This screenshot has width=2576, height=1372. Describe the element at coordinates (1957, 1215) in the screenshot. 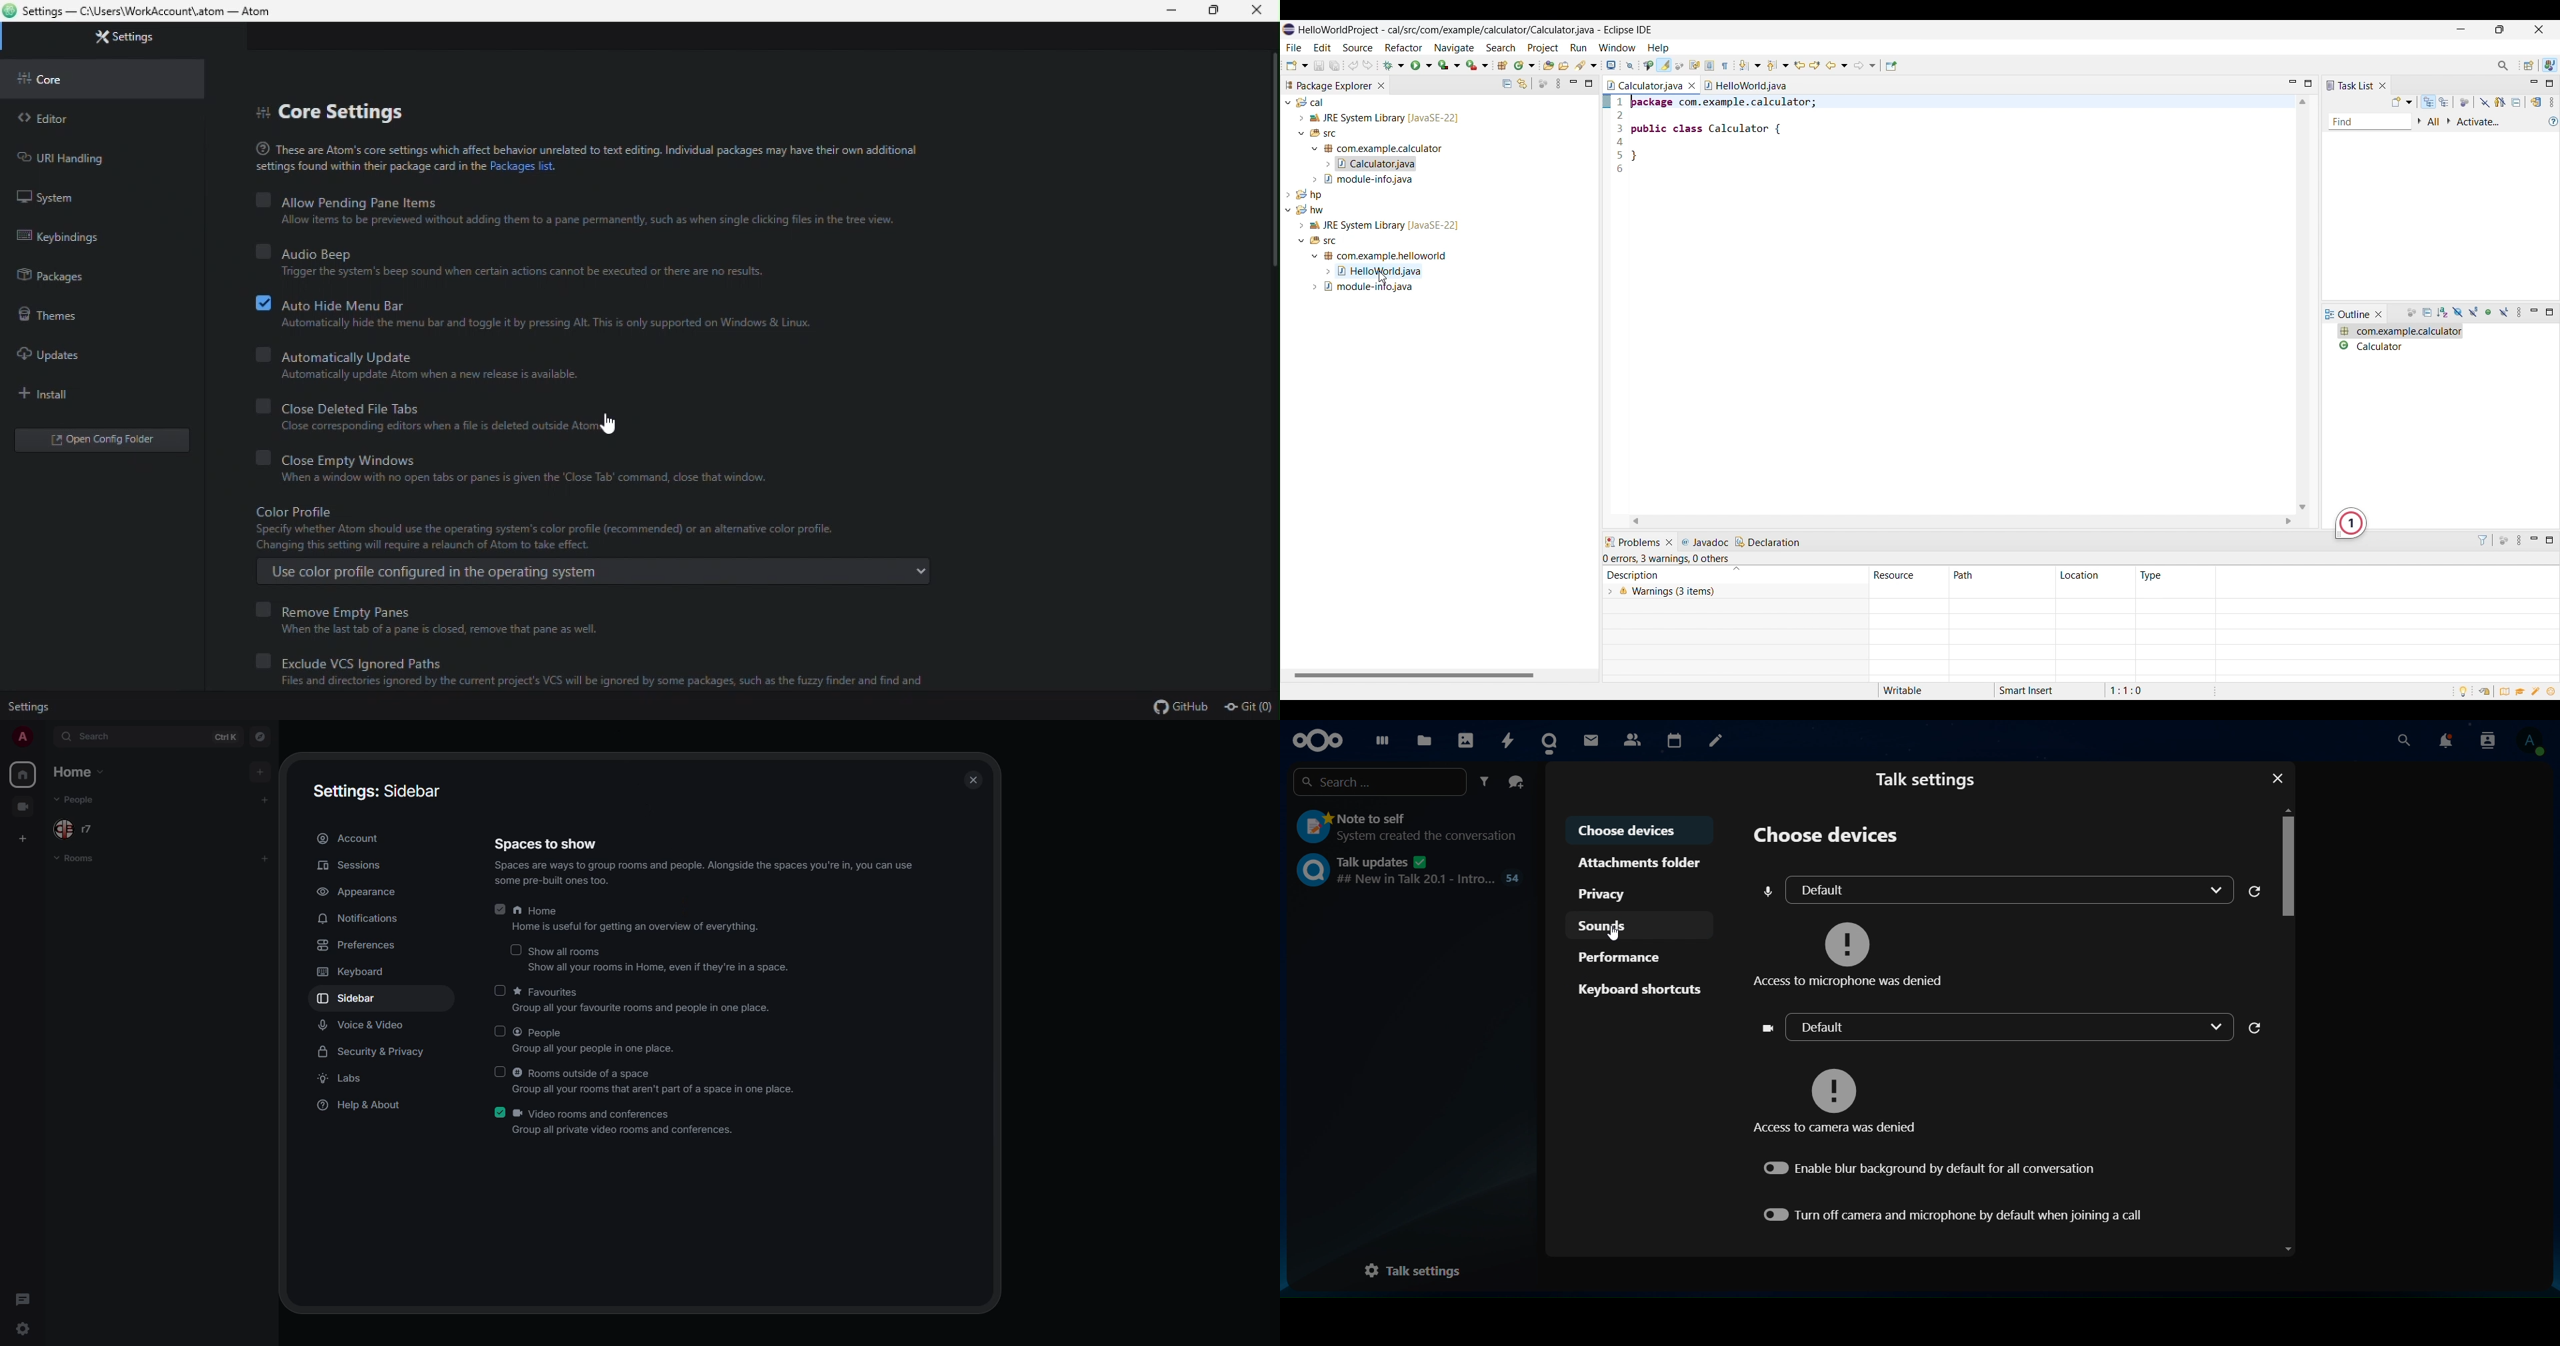

I see `turn off camera and microphone by default when joining a call` at that location.